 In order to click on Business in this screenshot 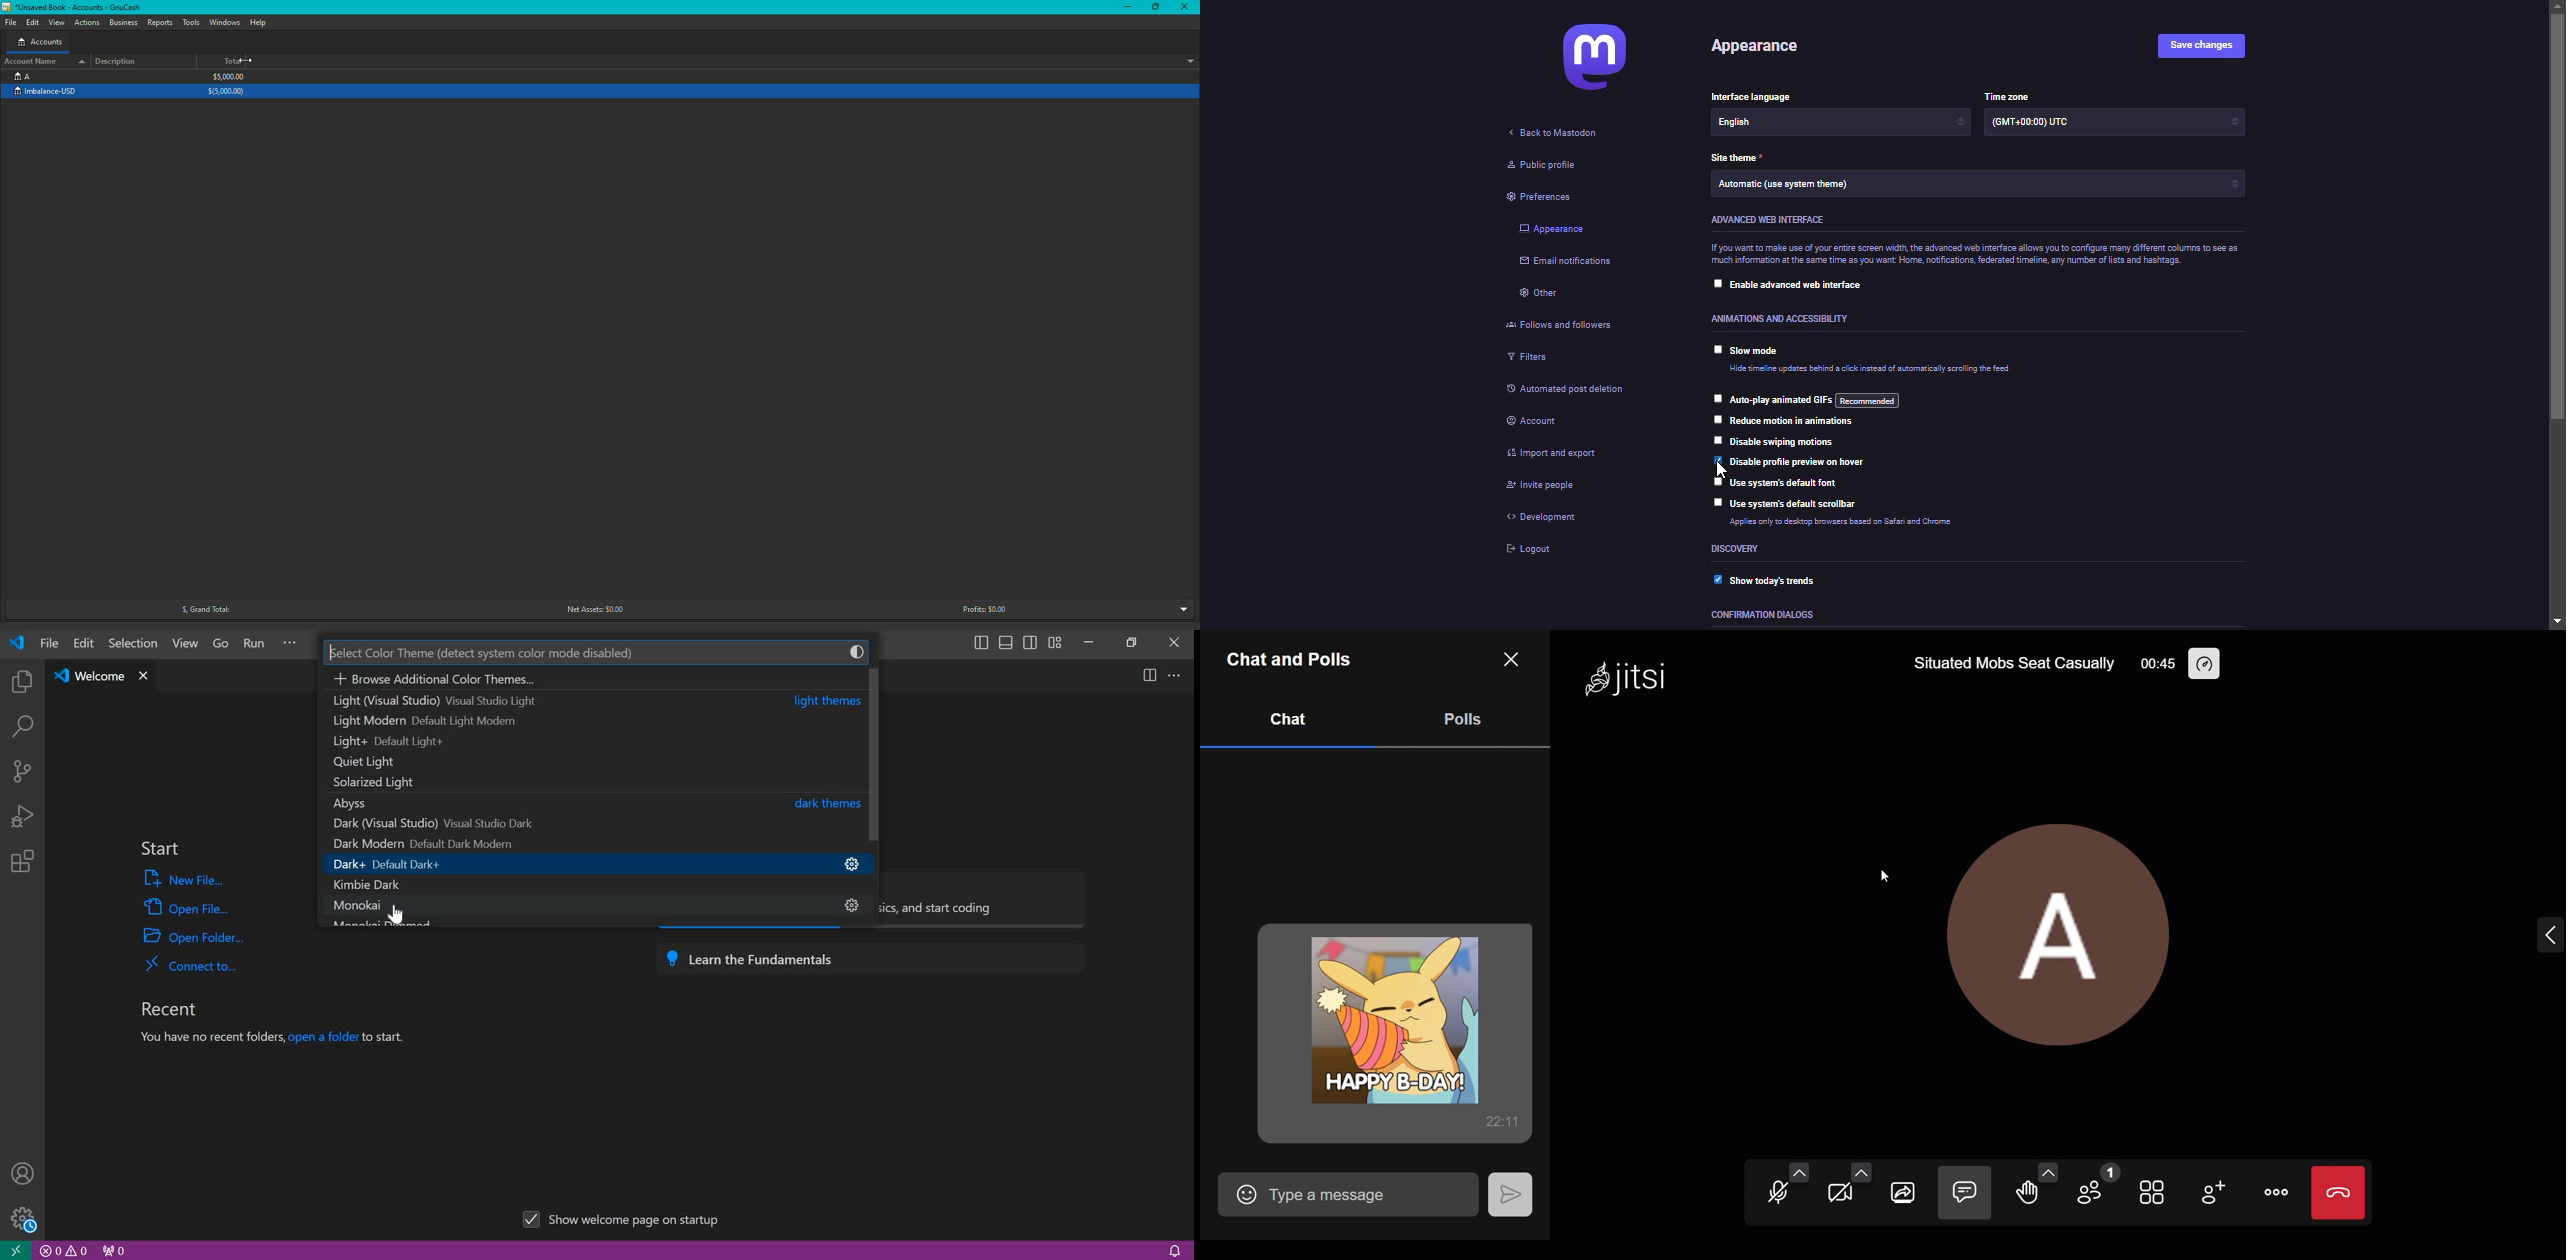, I will do `click(124, 23)`.